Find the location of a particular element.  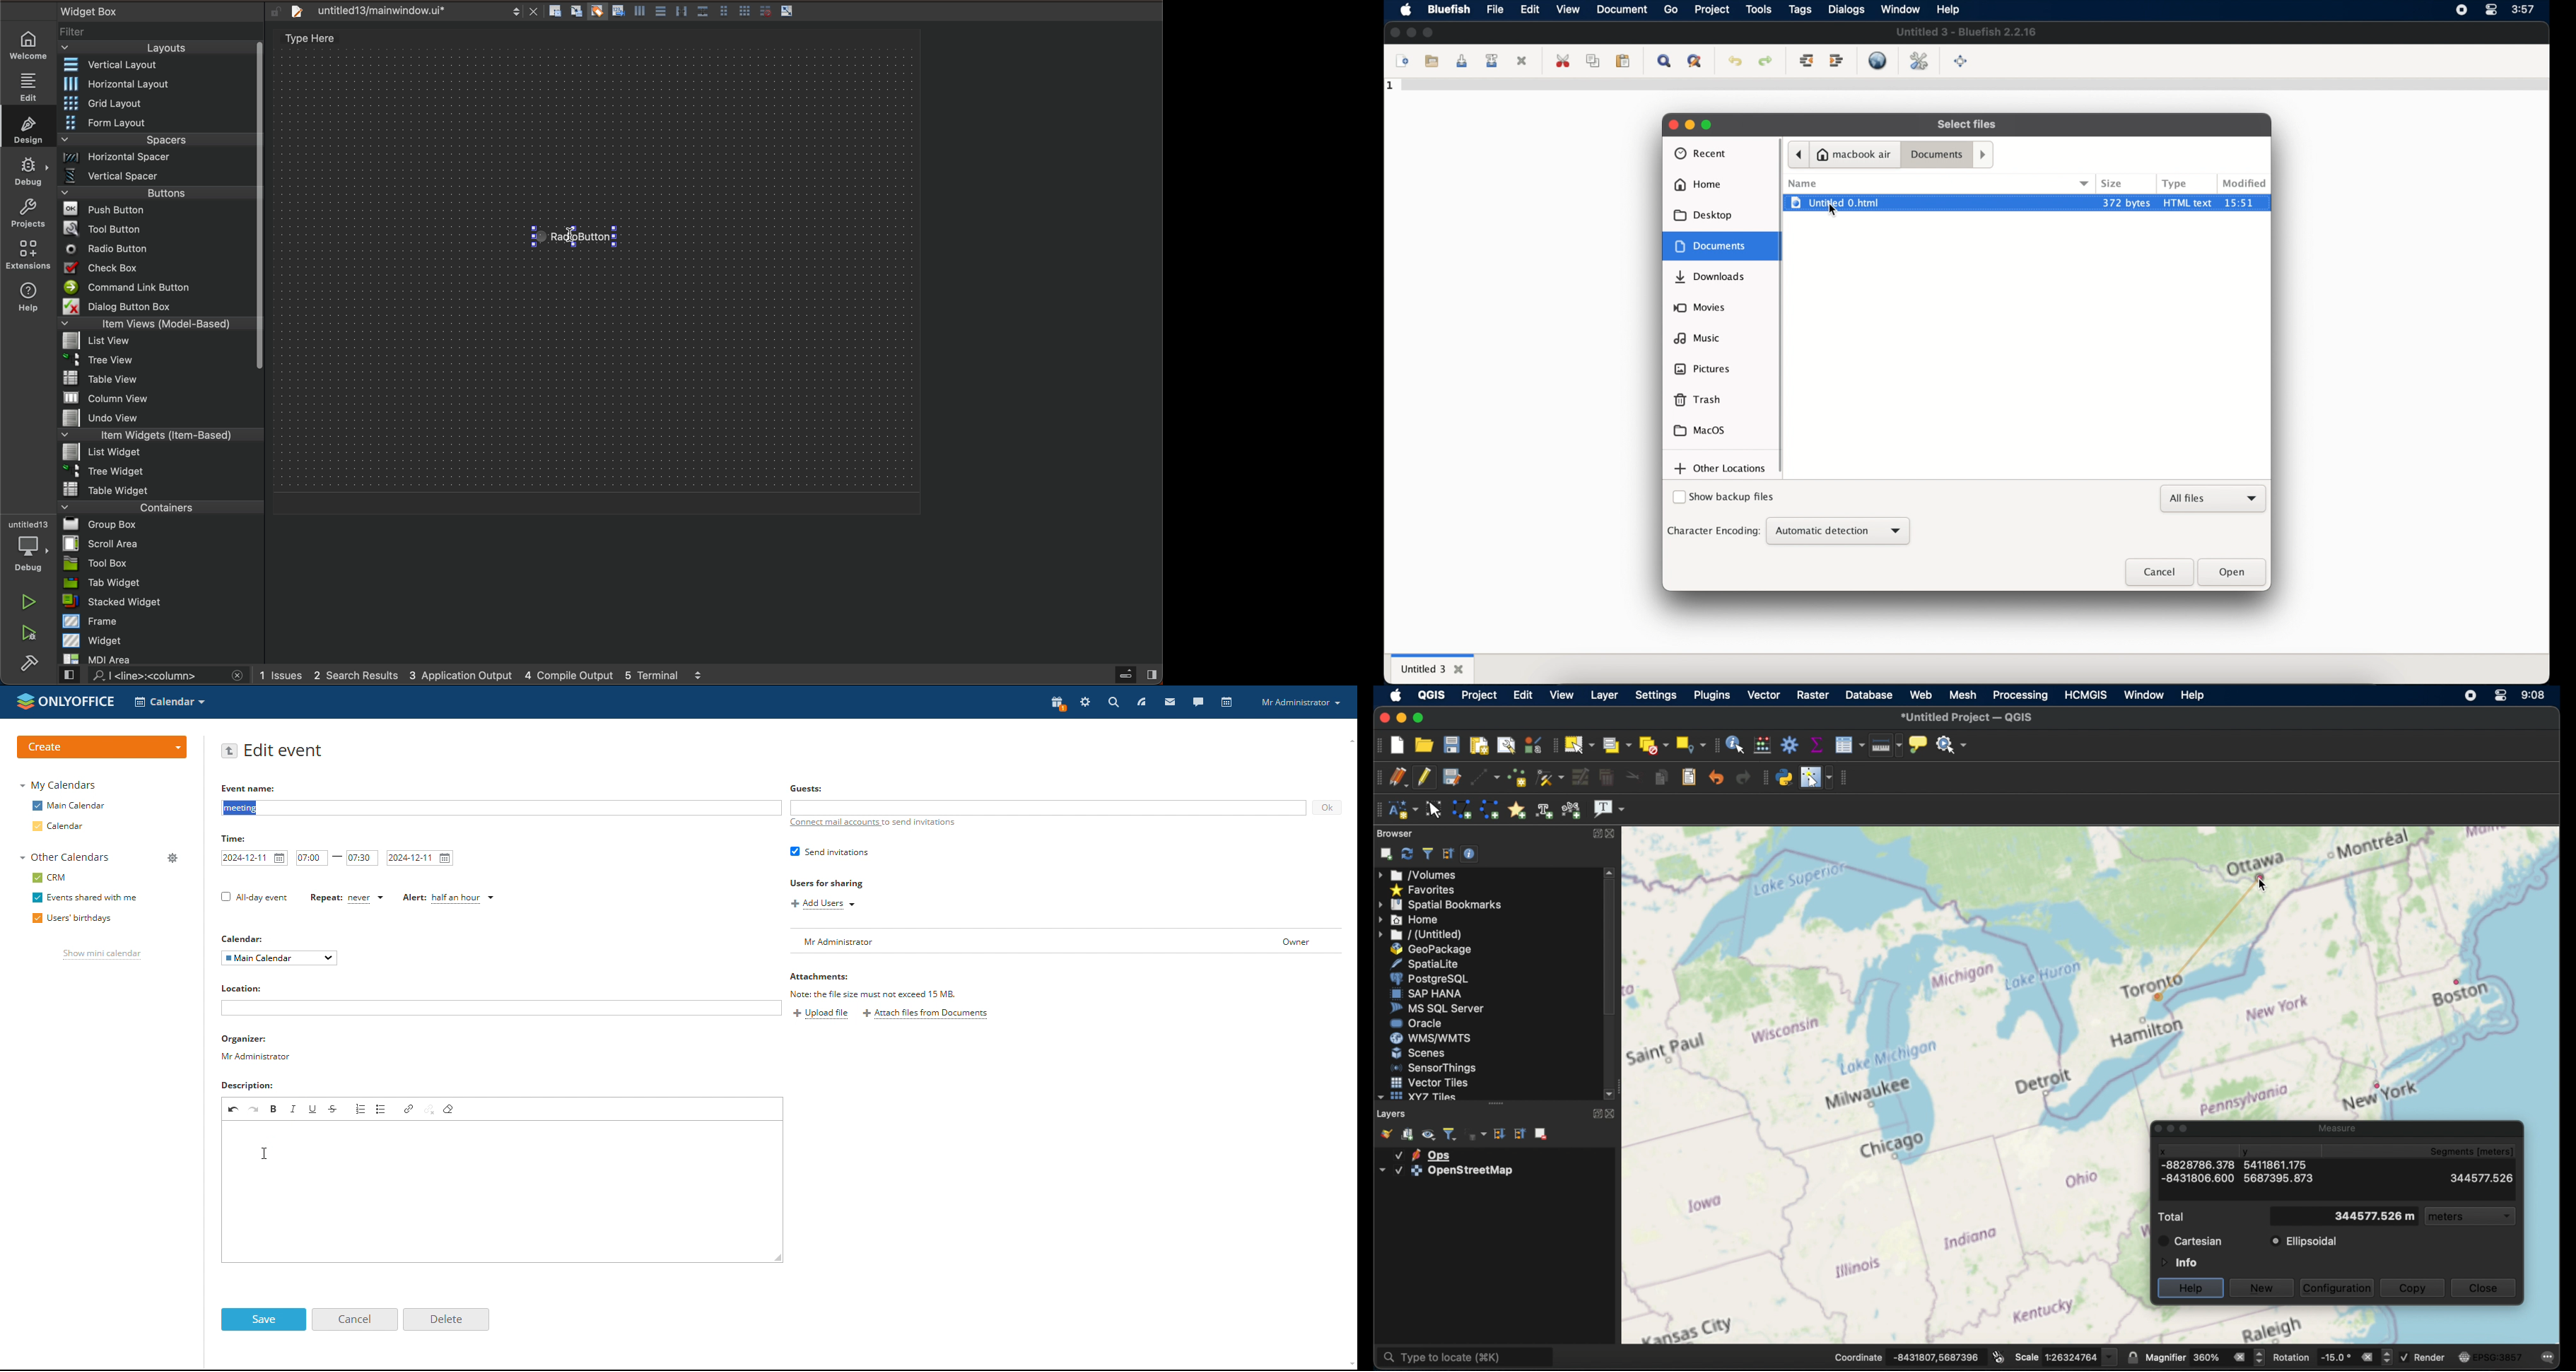

dialong button is located at coordinates (158, 308).